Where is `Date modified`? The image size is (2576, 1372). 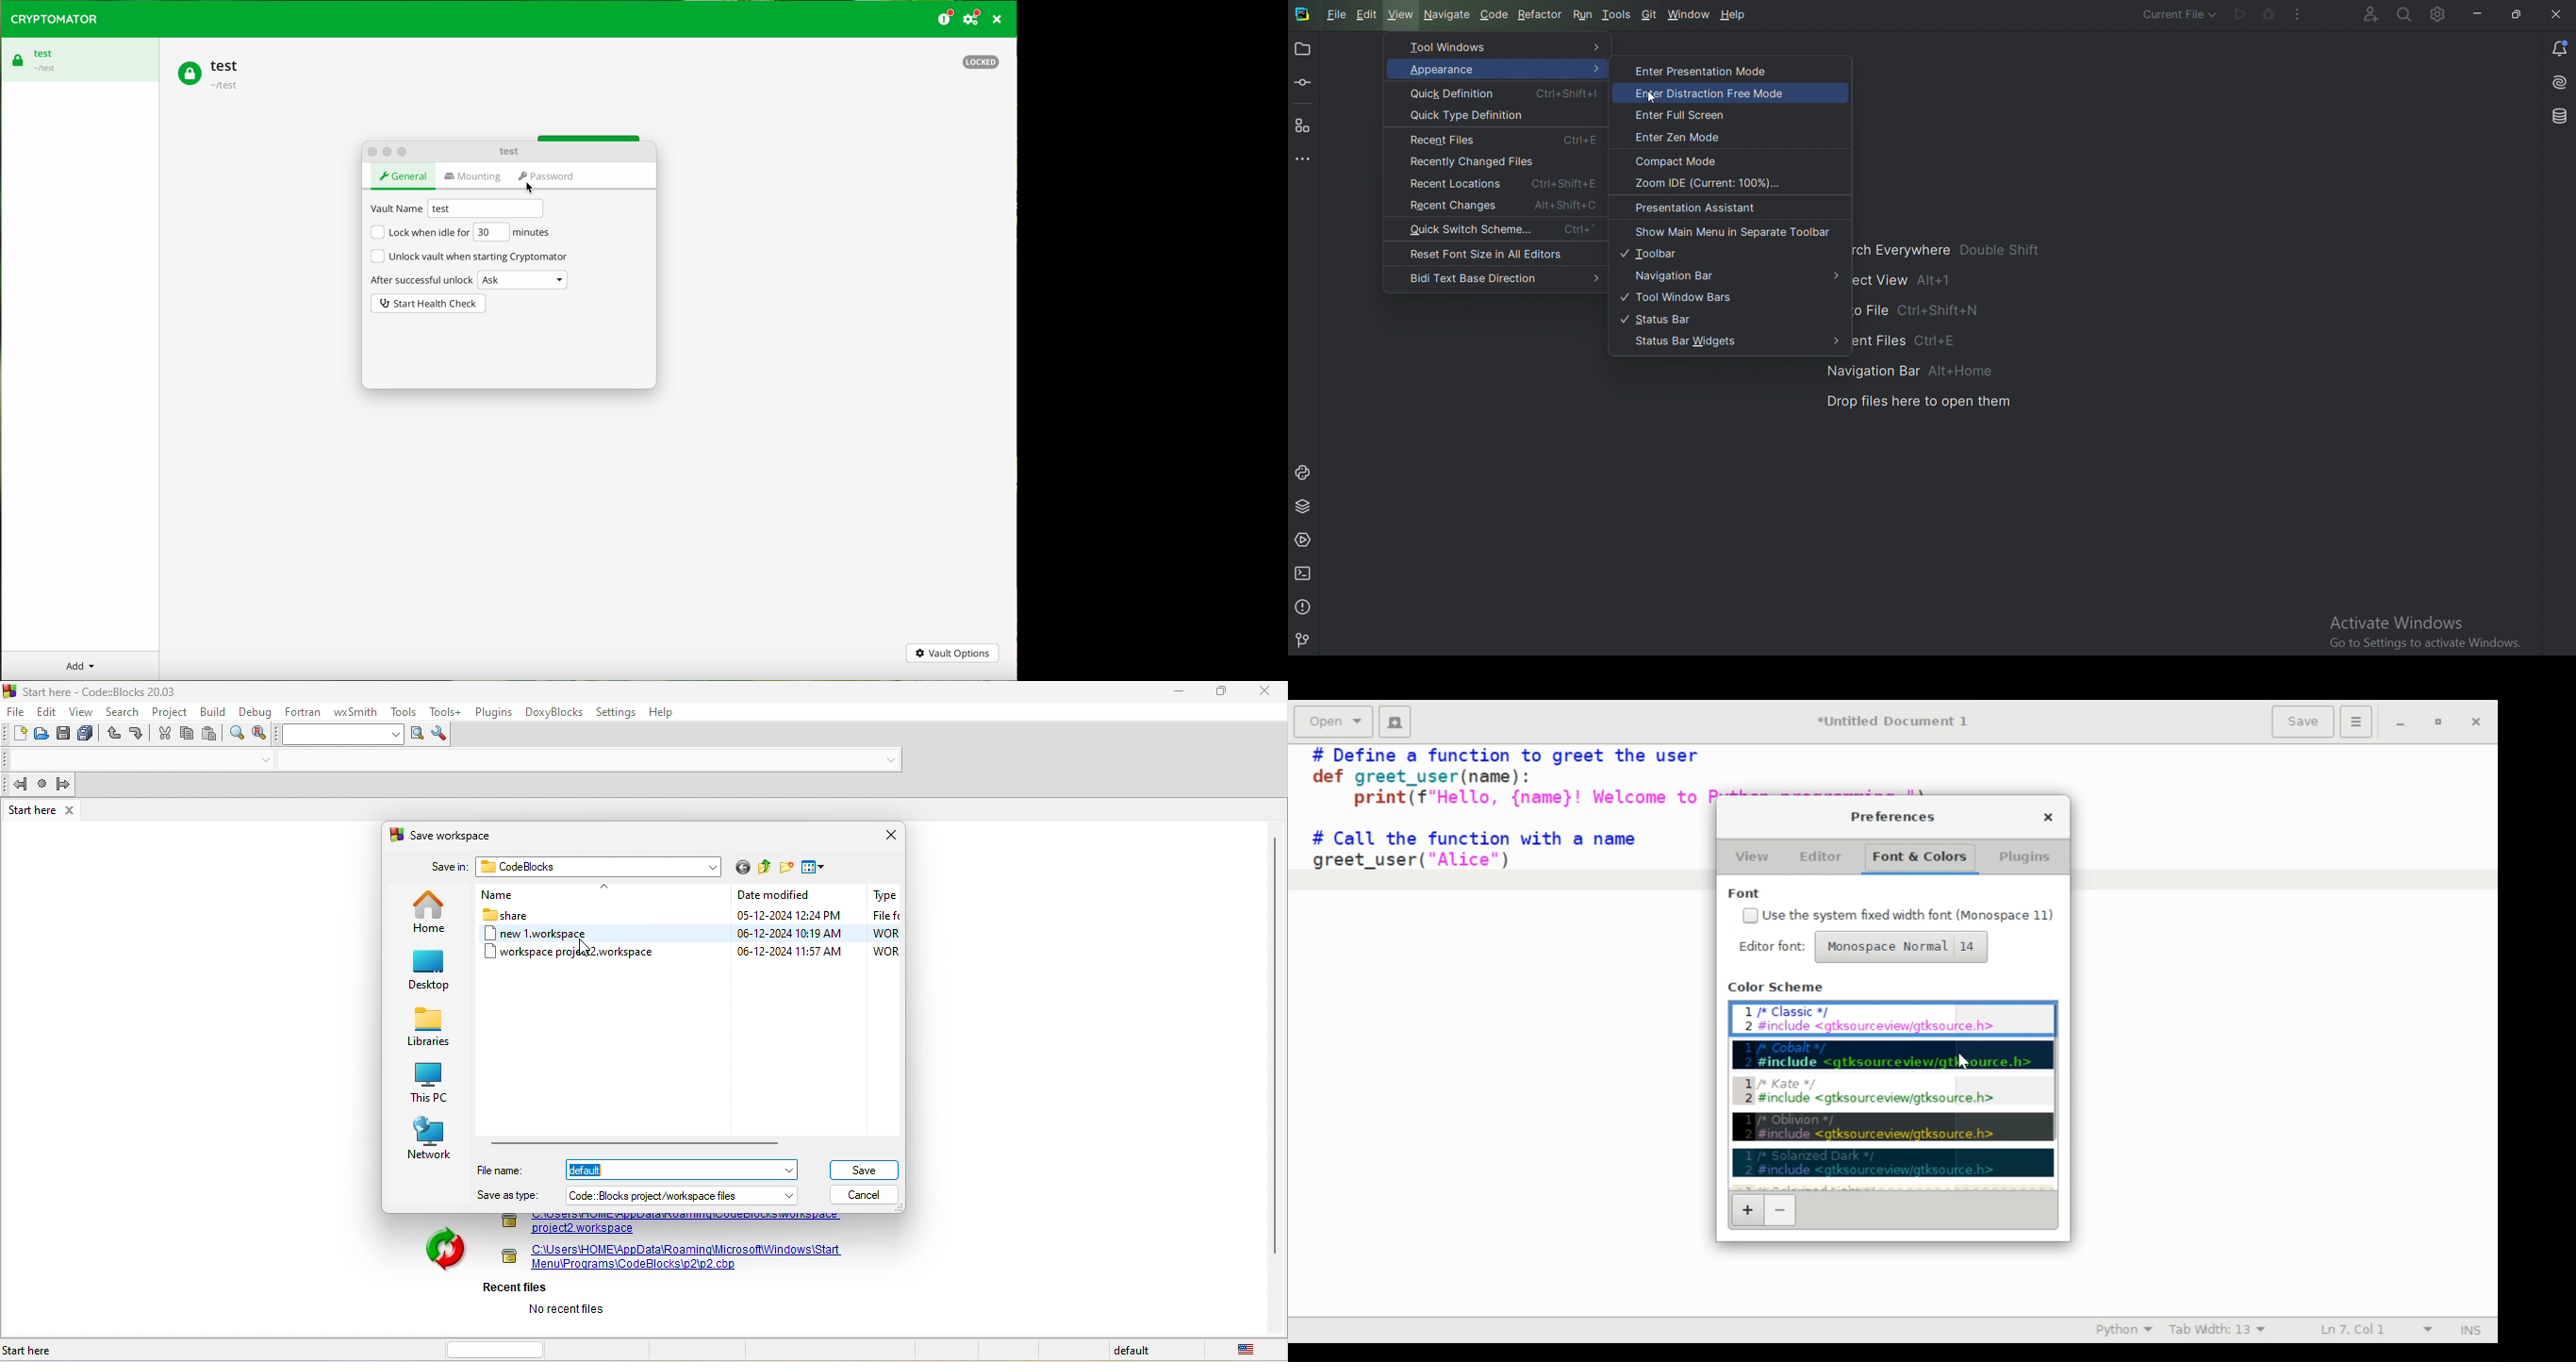
Date modified is located at coordinates (781, 896).